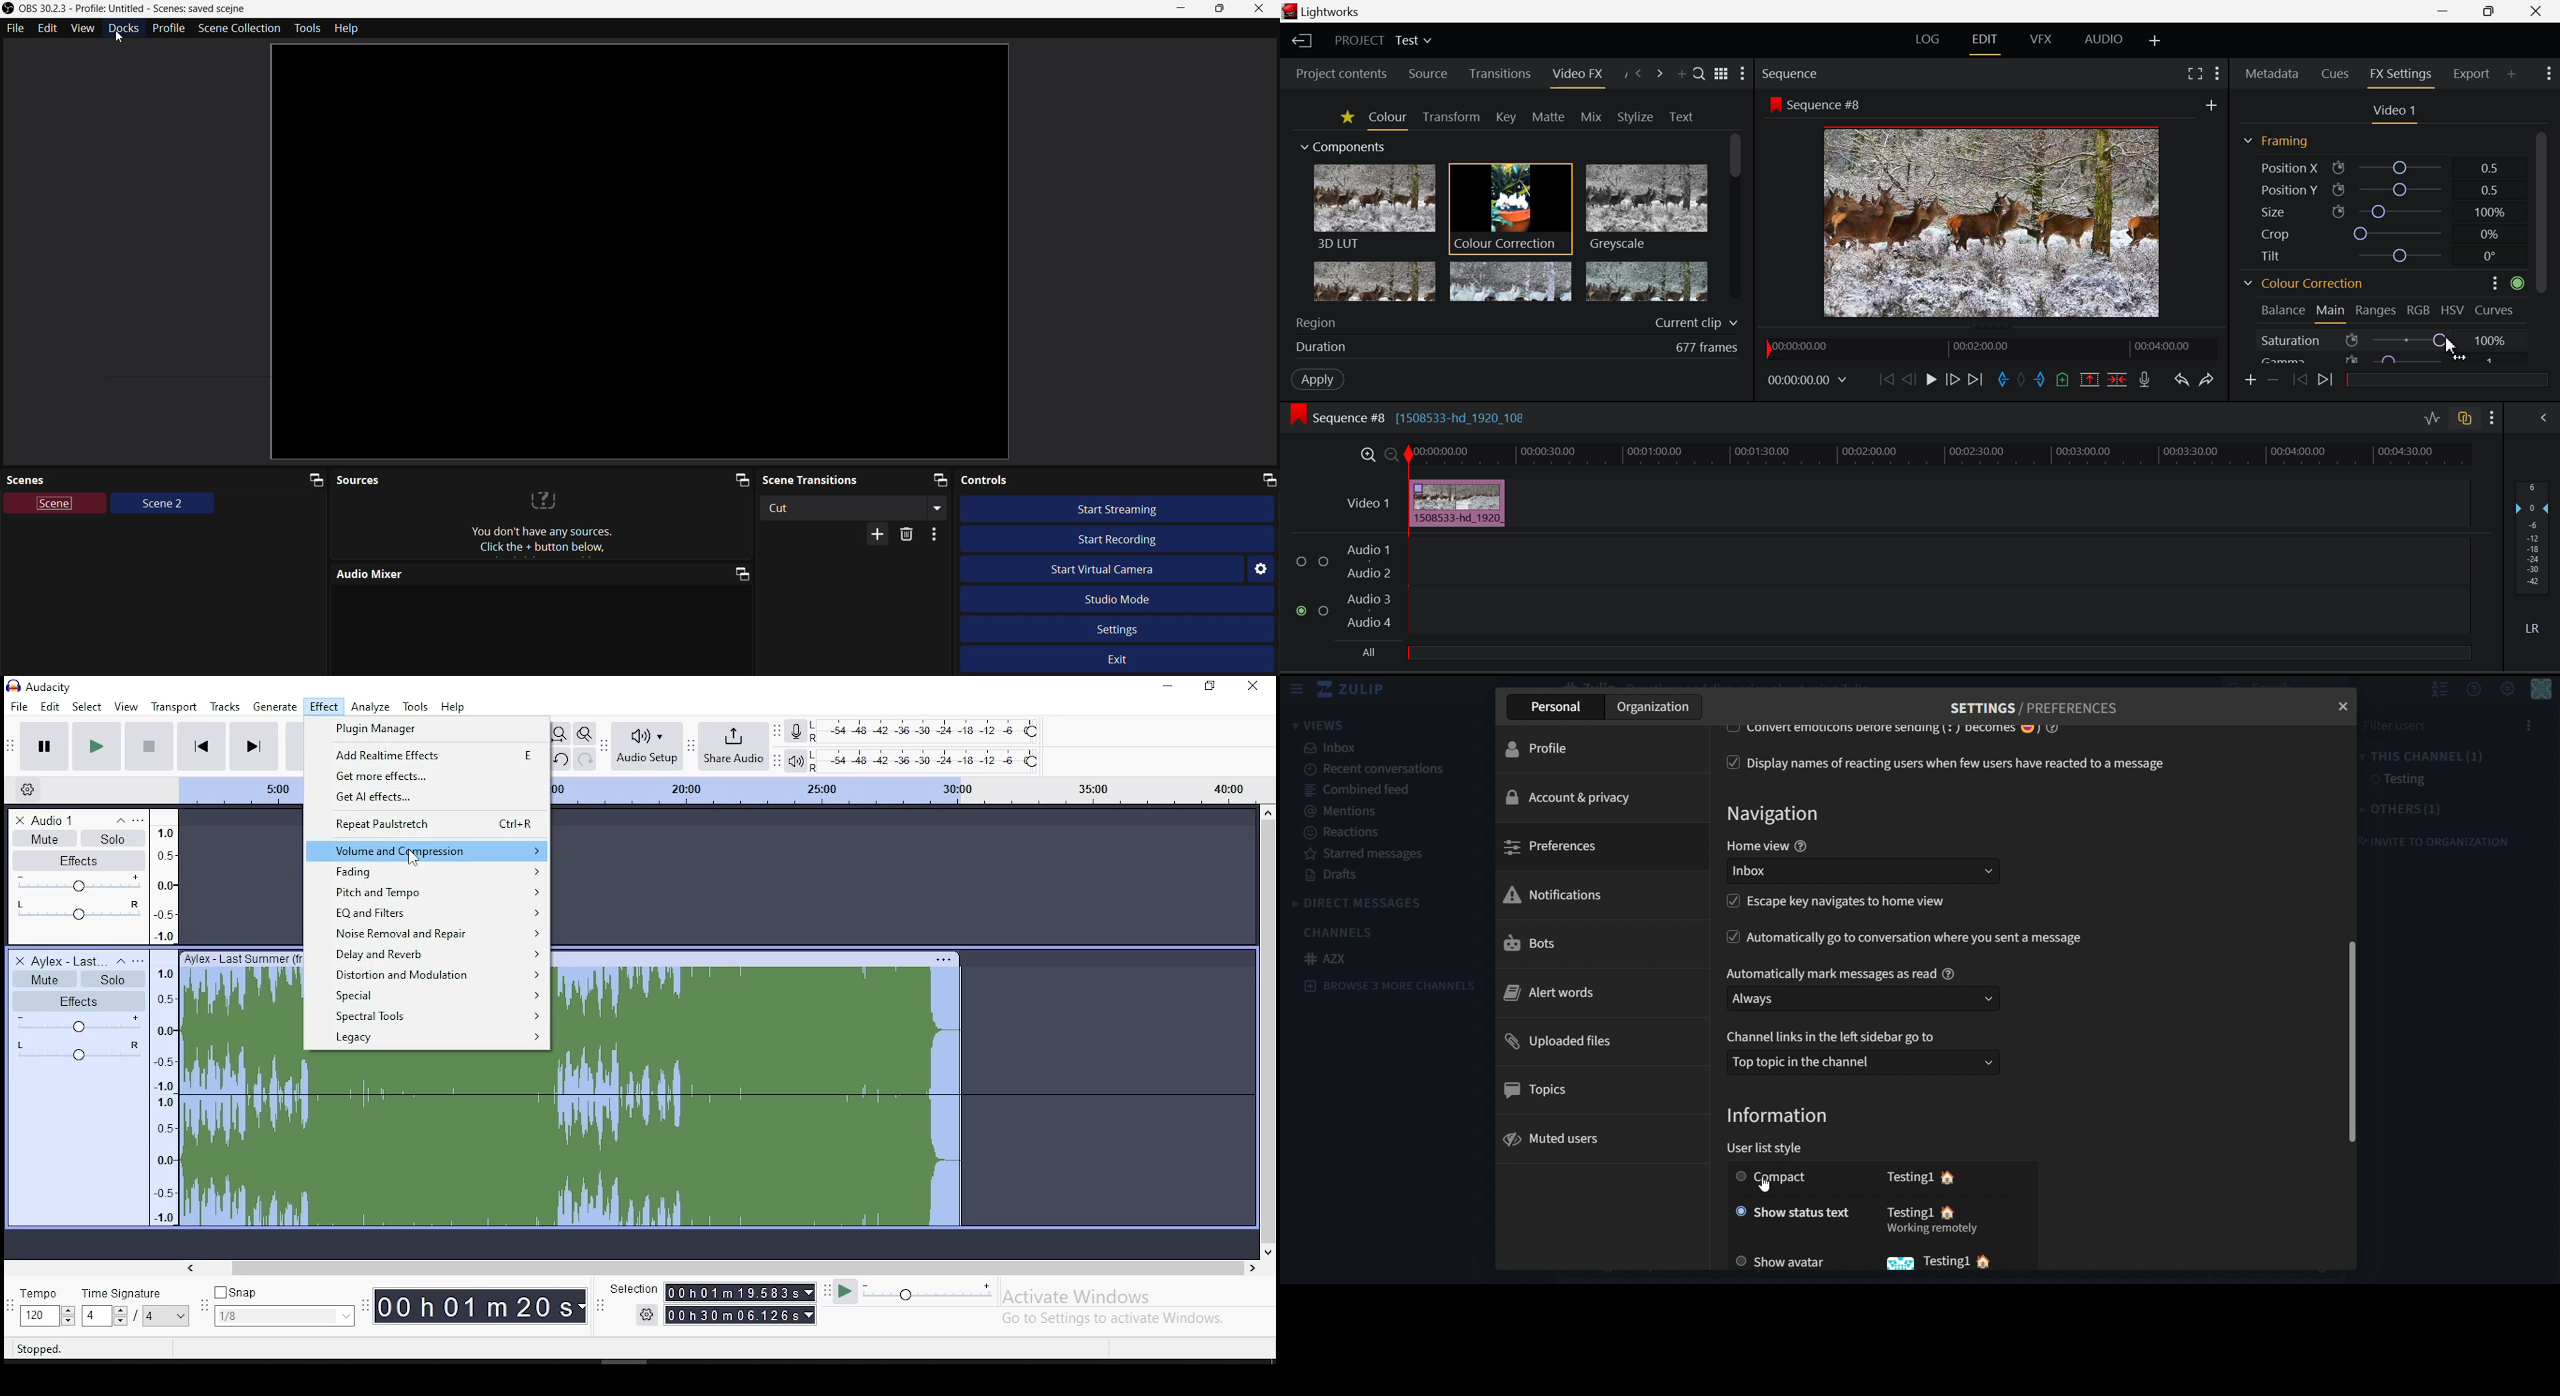 The image size is (2576, 1400). What do you see at coordinates (1344, 812) in the screenshot?
I see `mentions` at bounding box center [1344, 812].